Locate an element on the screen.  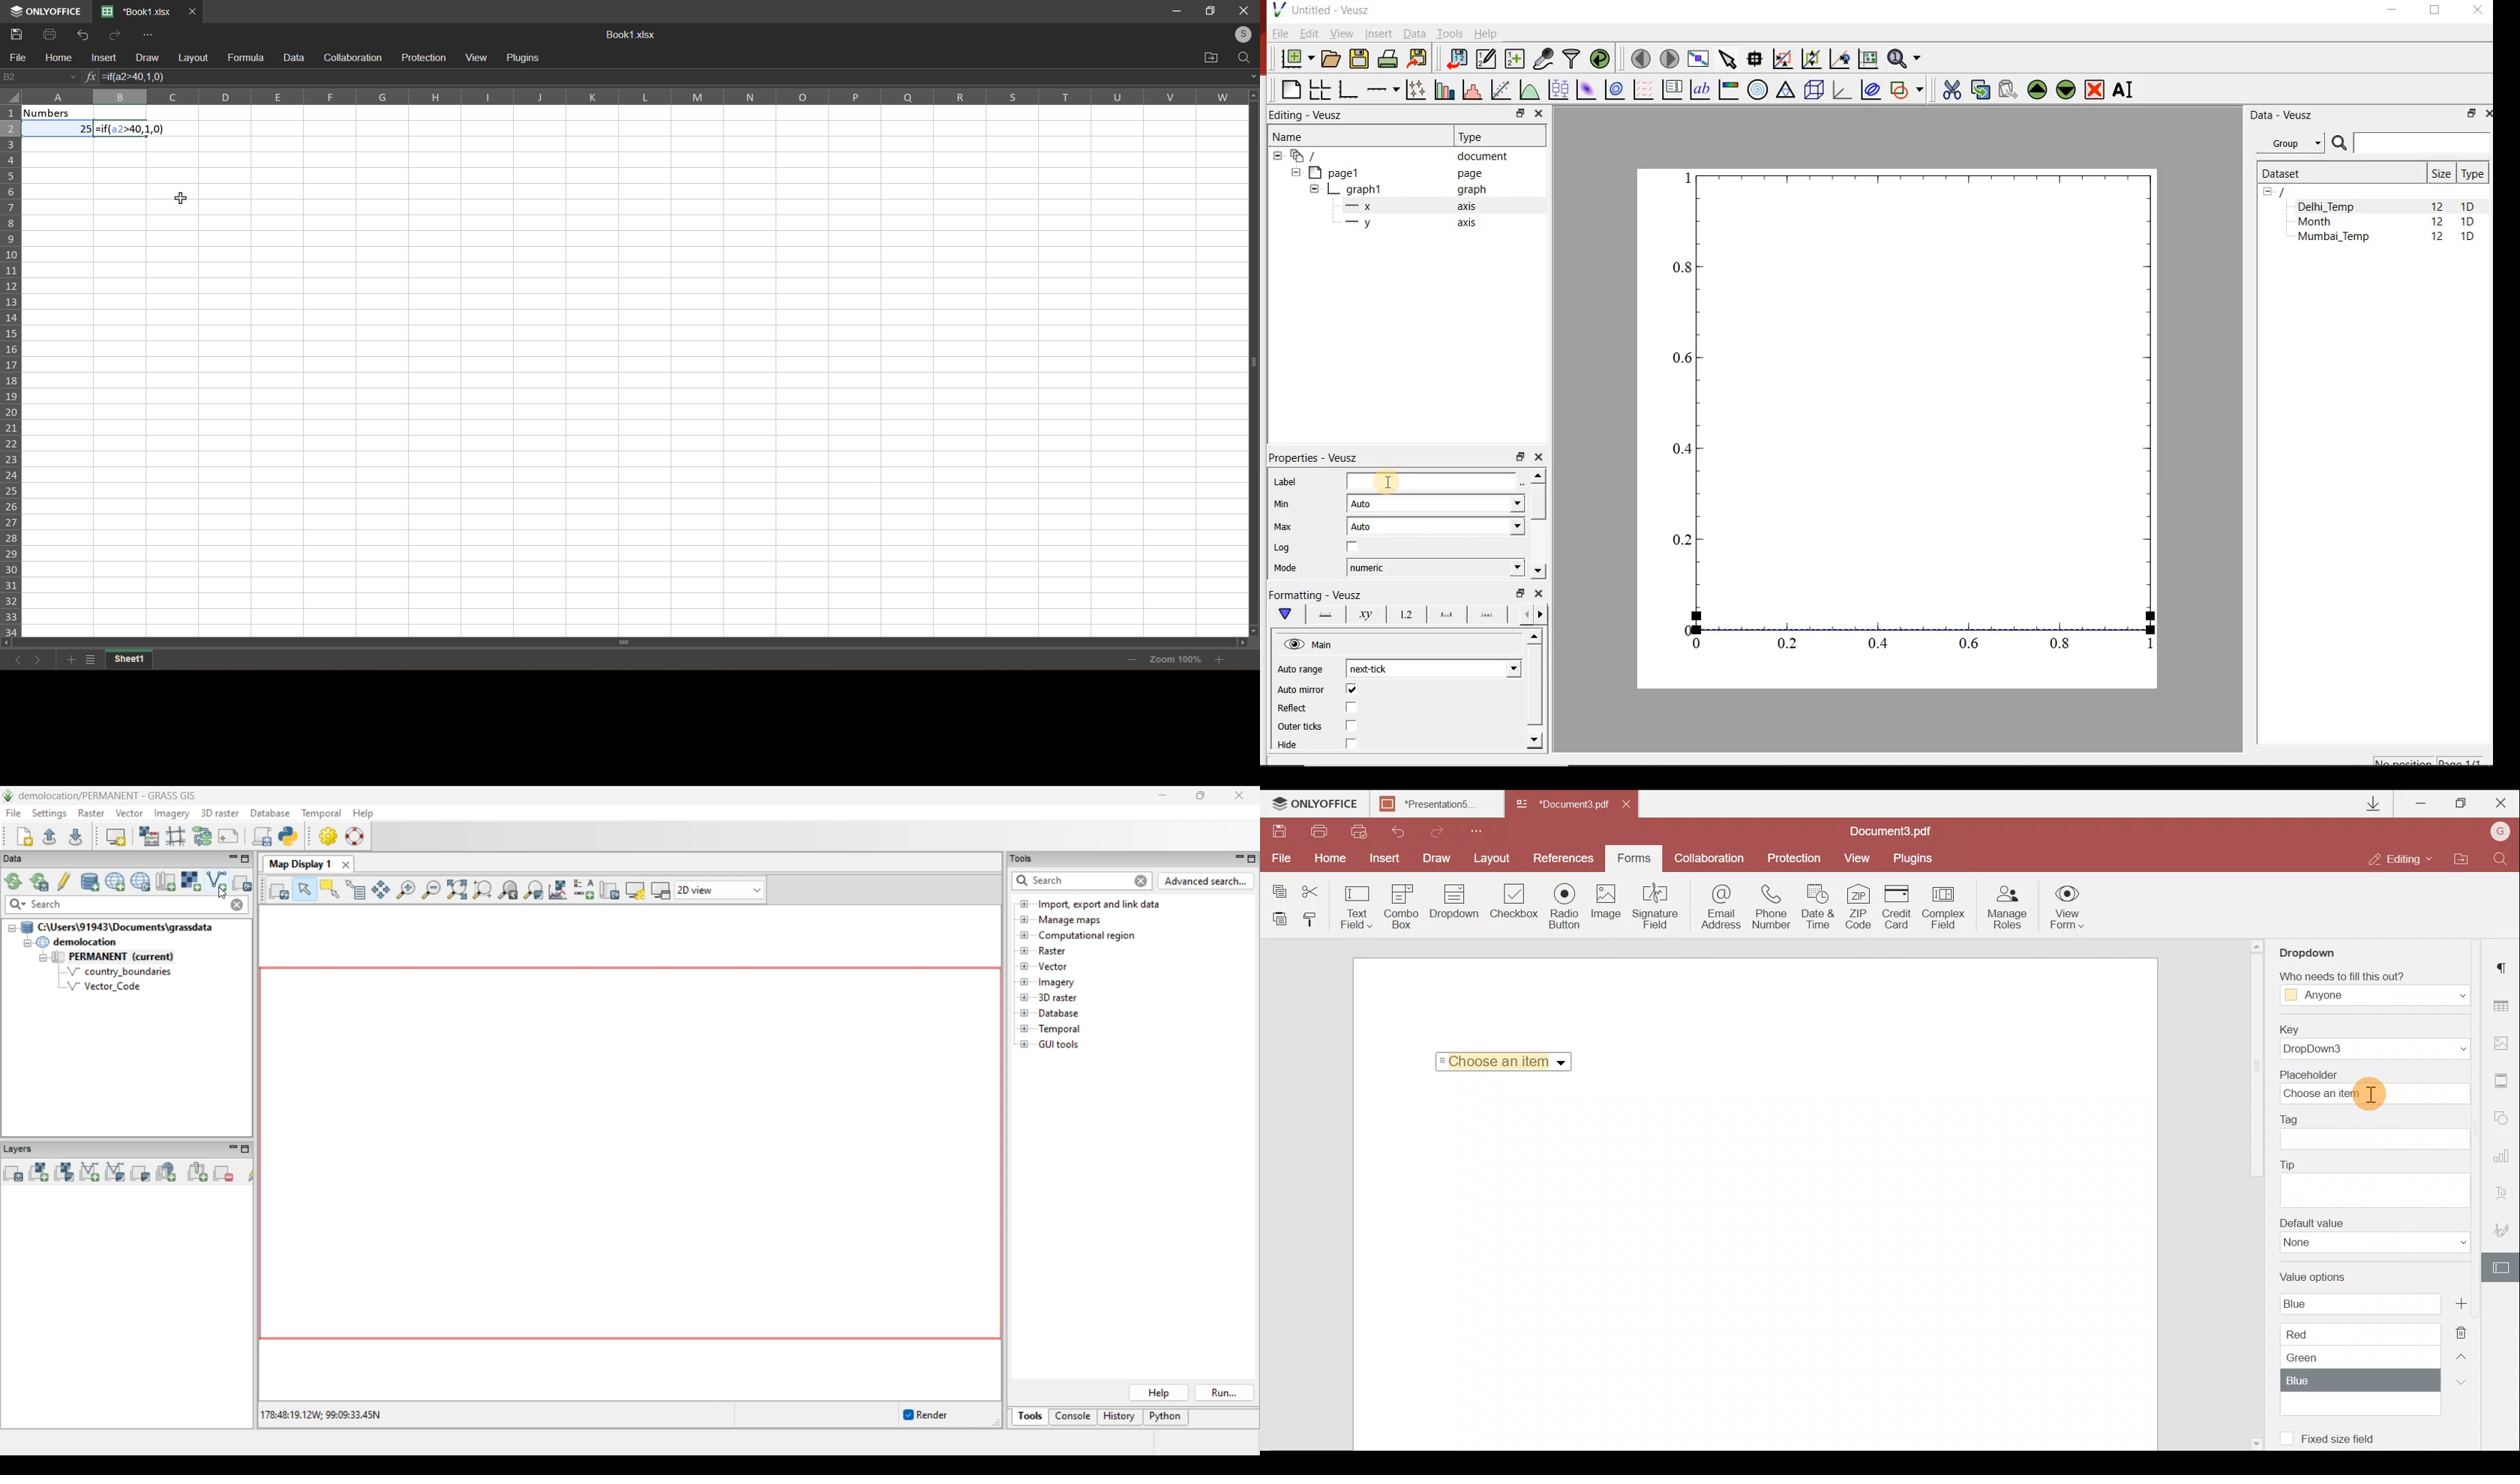
Mumbai_Temp is located at coordinates (2333, 238).